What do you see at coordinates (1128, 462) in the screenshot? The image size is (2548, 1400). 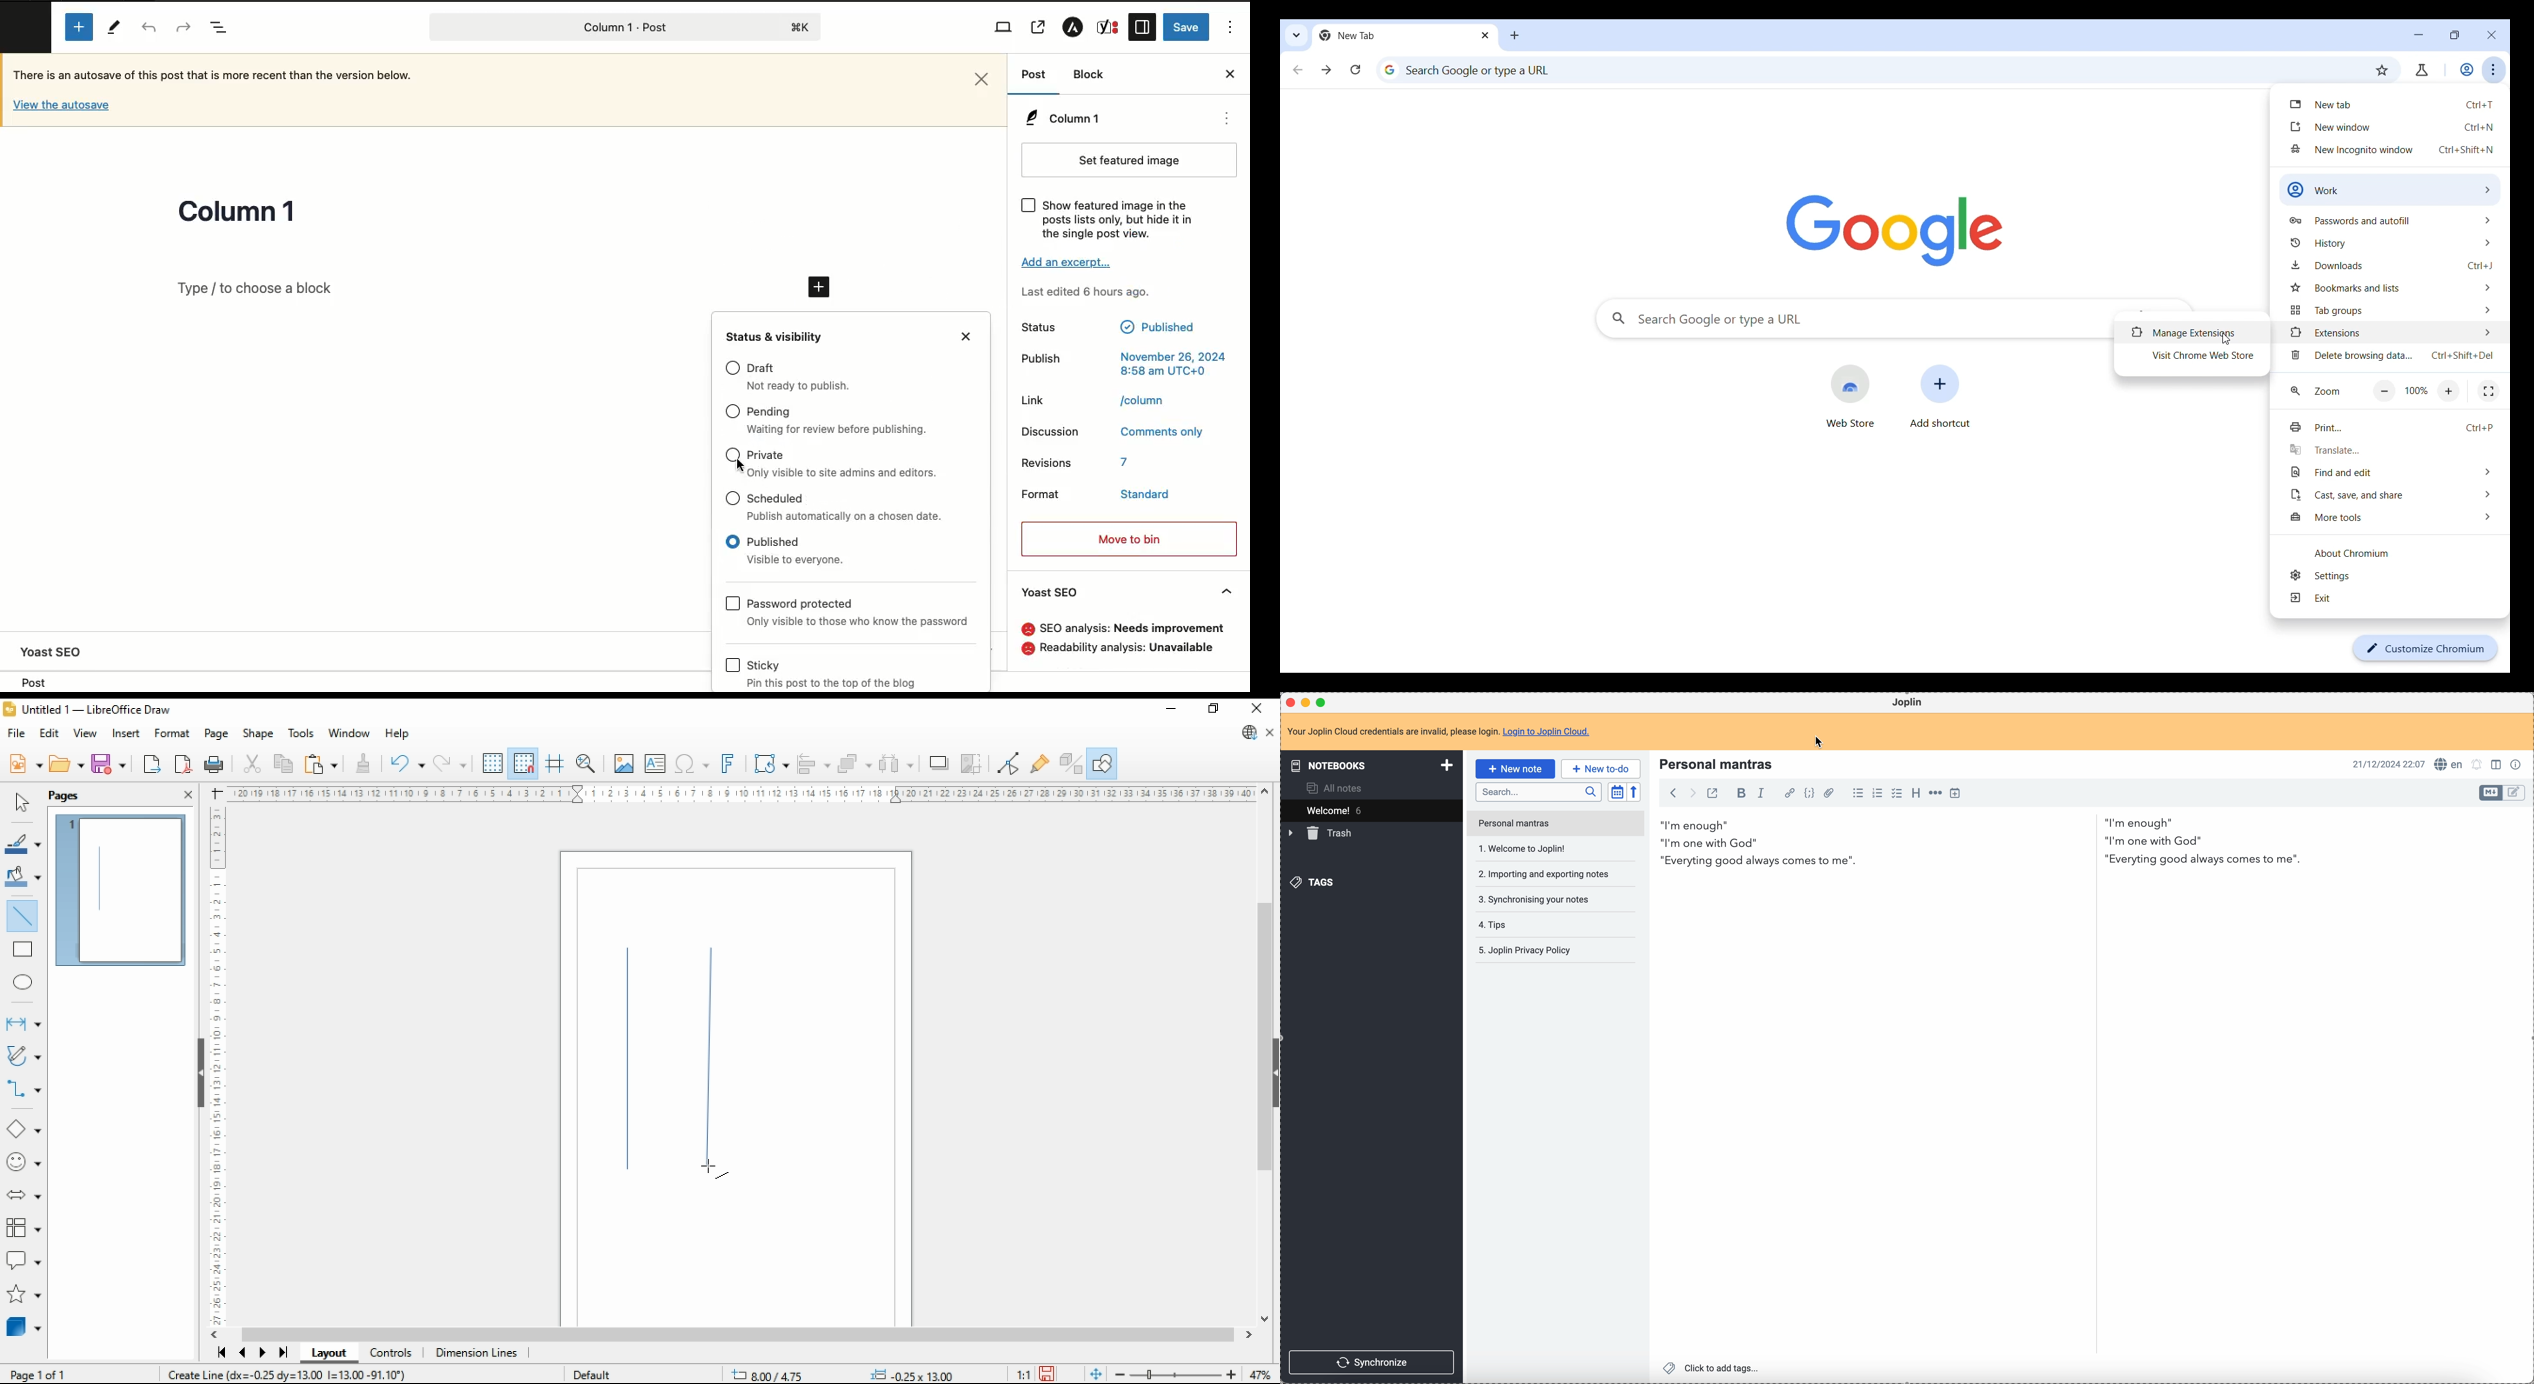 I see `7` at bounding box center [1128, 462].